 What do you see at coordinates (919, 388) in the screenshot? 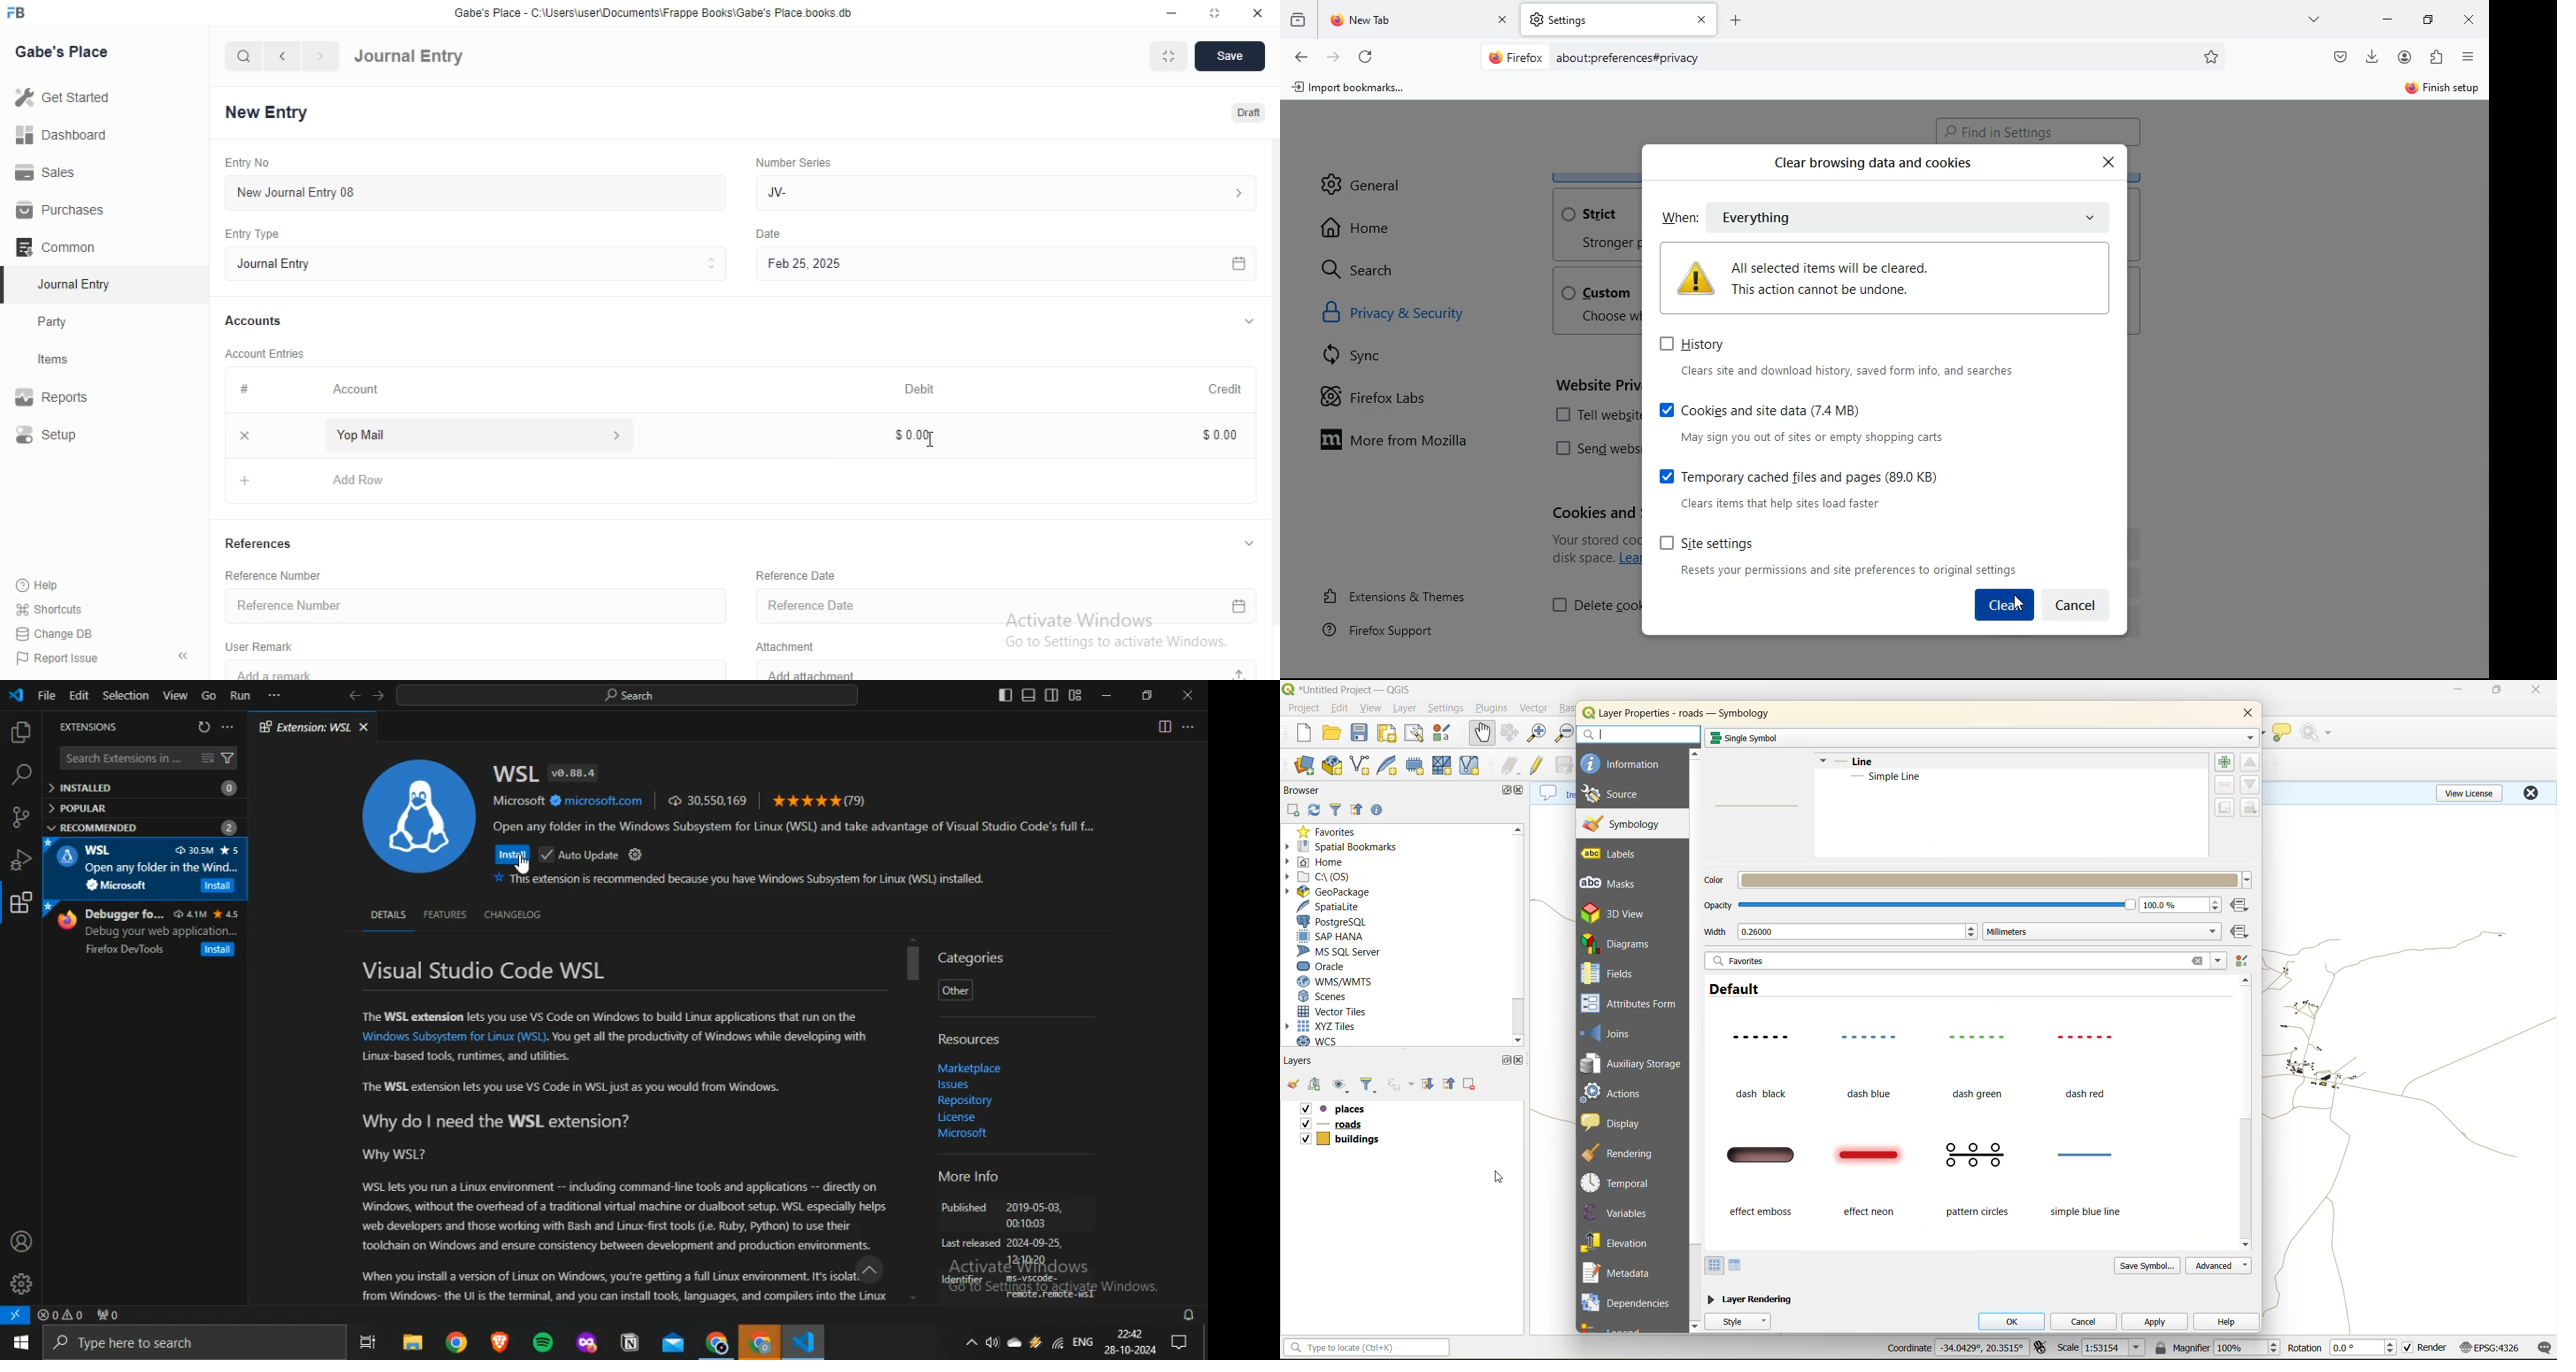
I see `Debit` at bounding box center [919, 388].